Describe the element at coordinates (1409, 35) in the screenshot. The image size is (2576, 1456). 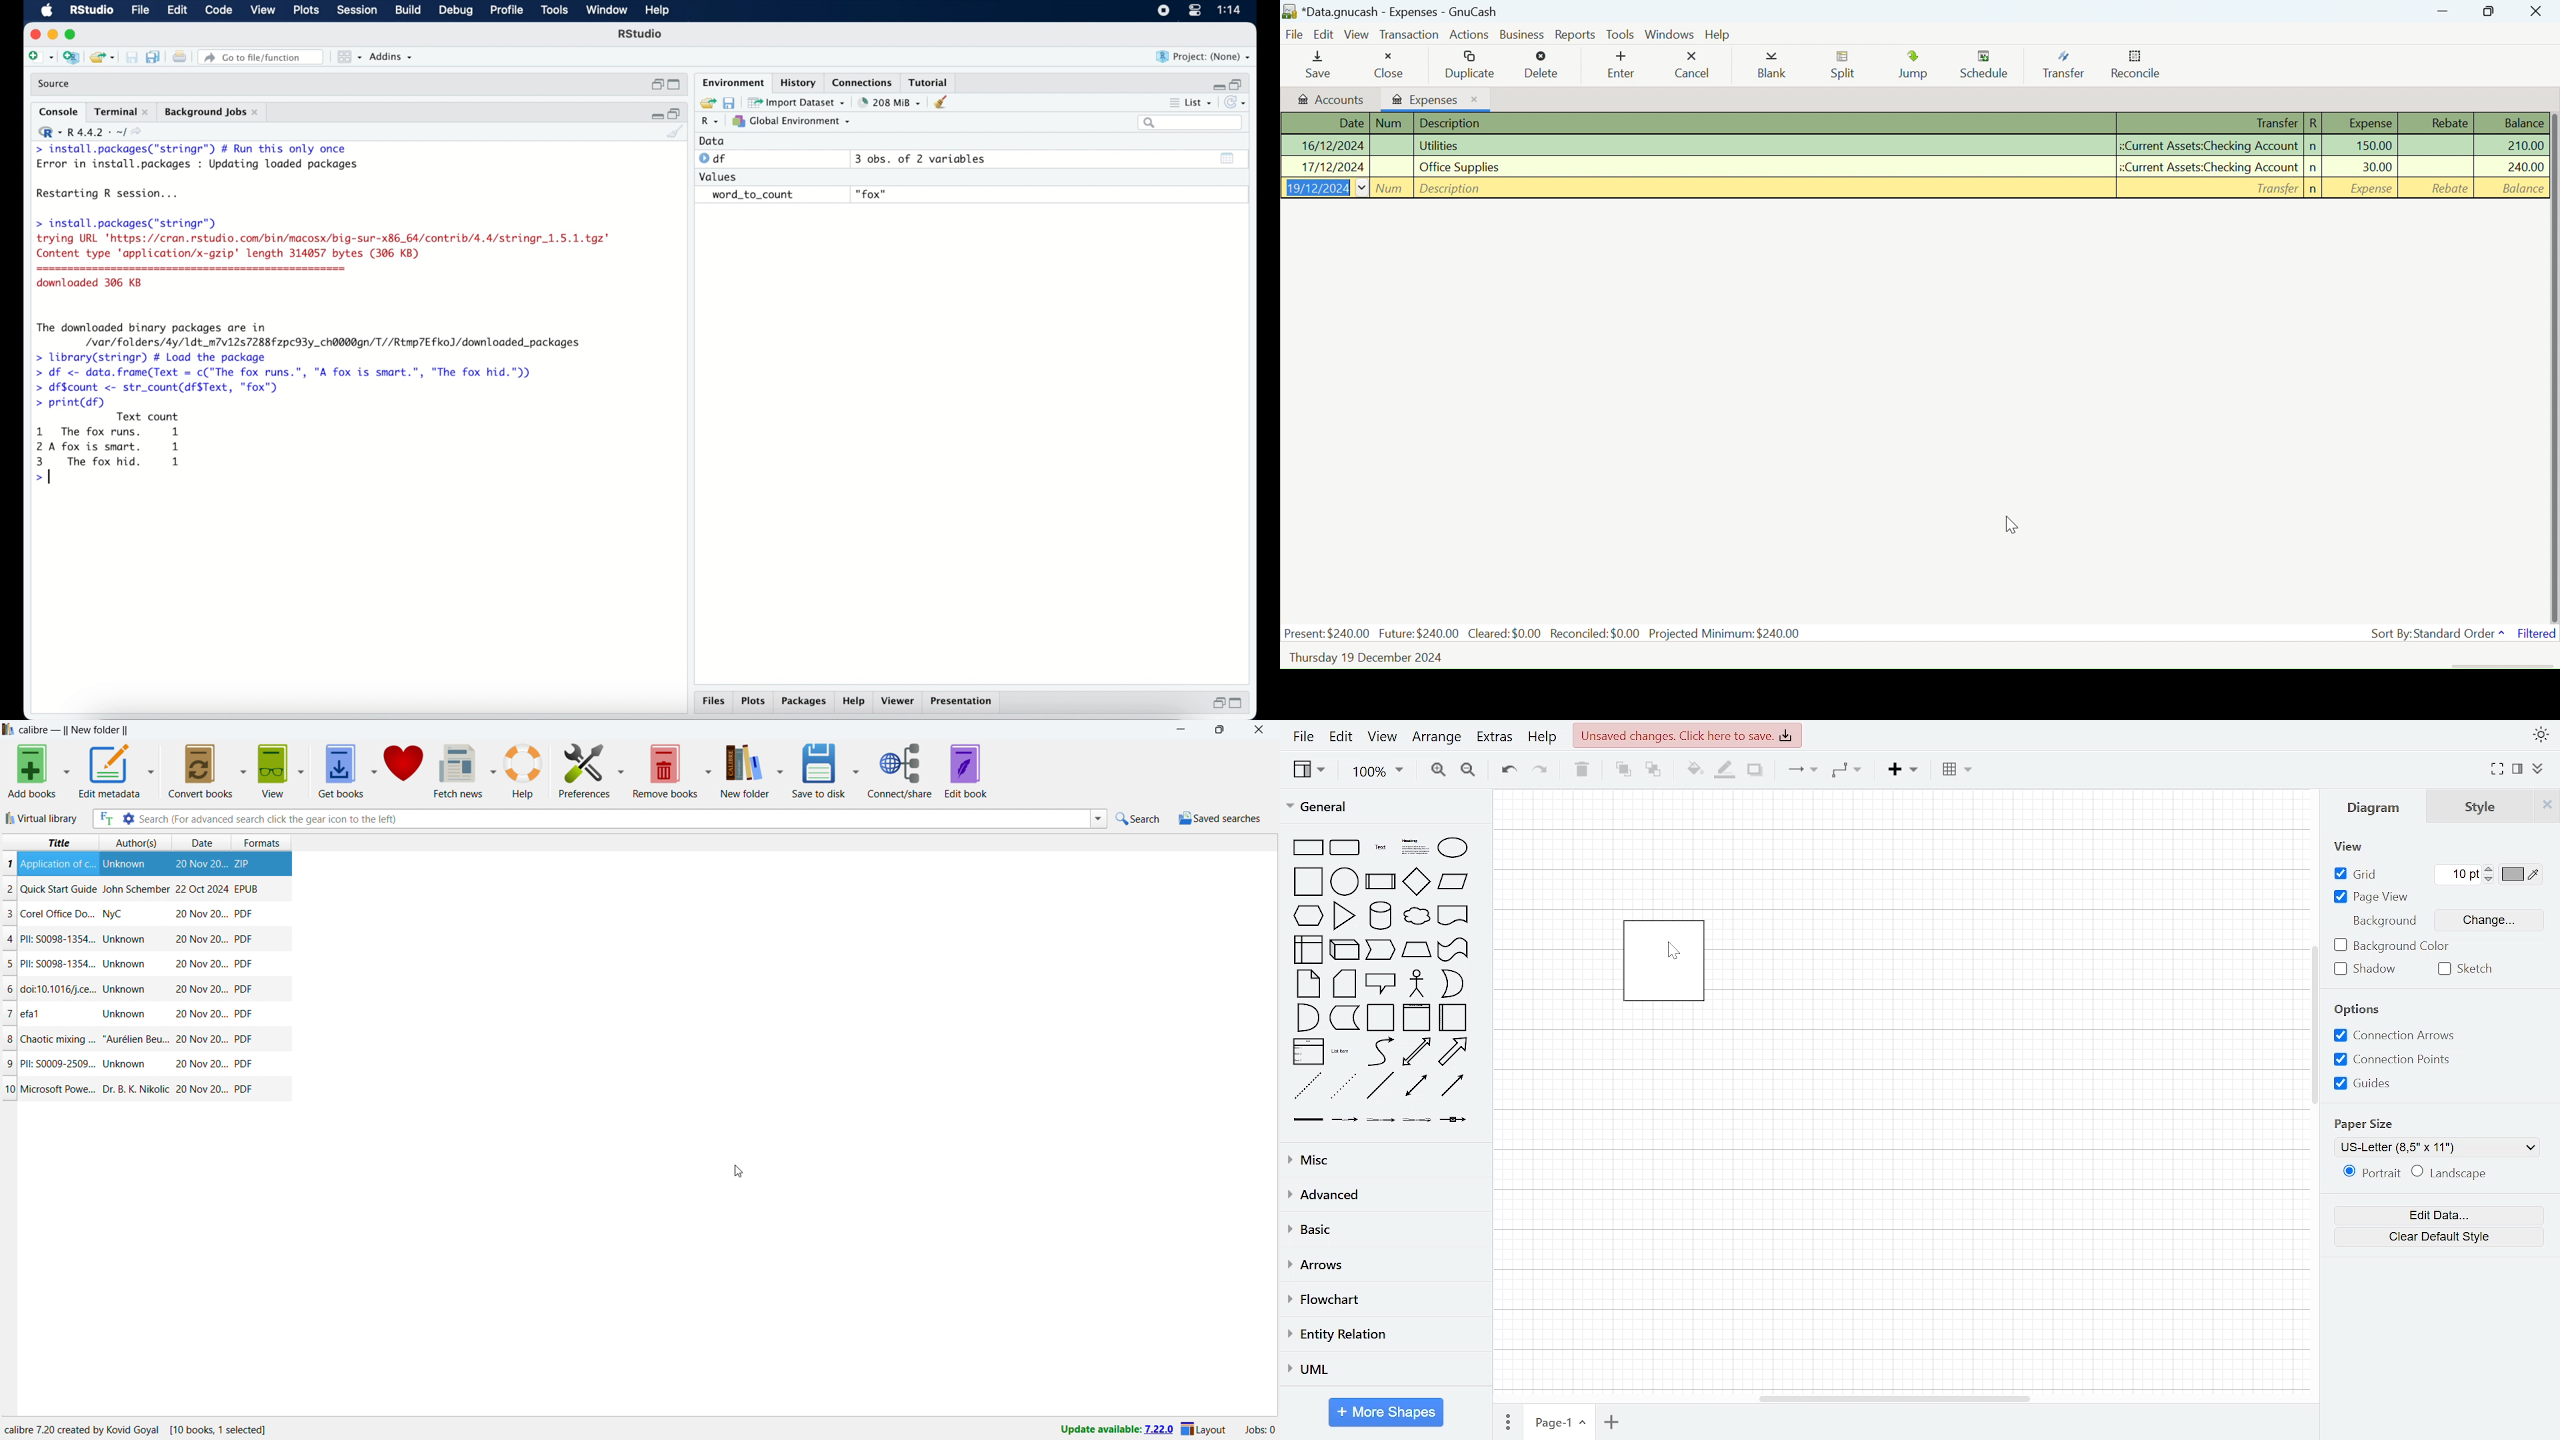
I see `Transaction` at that location.